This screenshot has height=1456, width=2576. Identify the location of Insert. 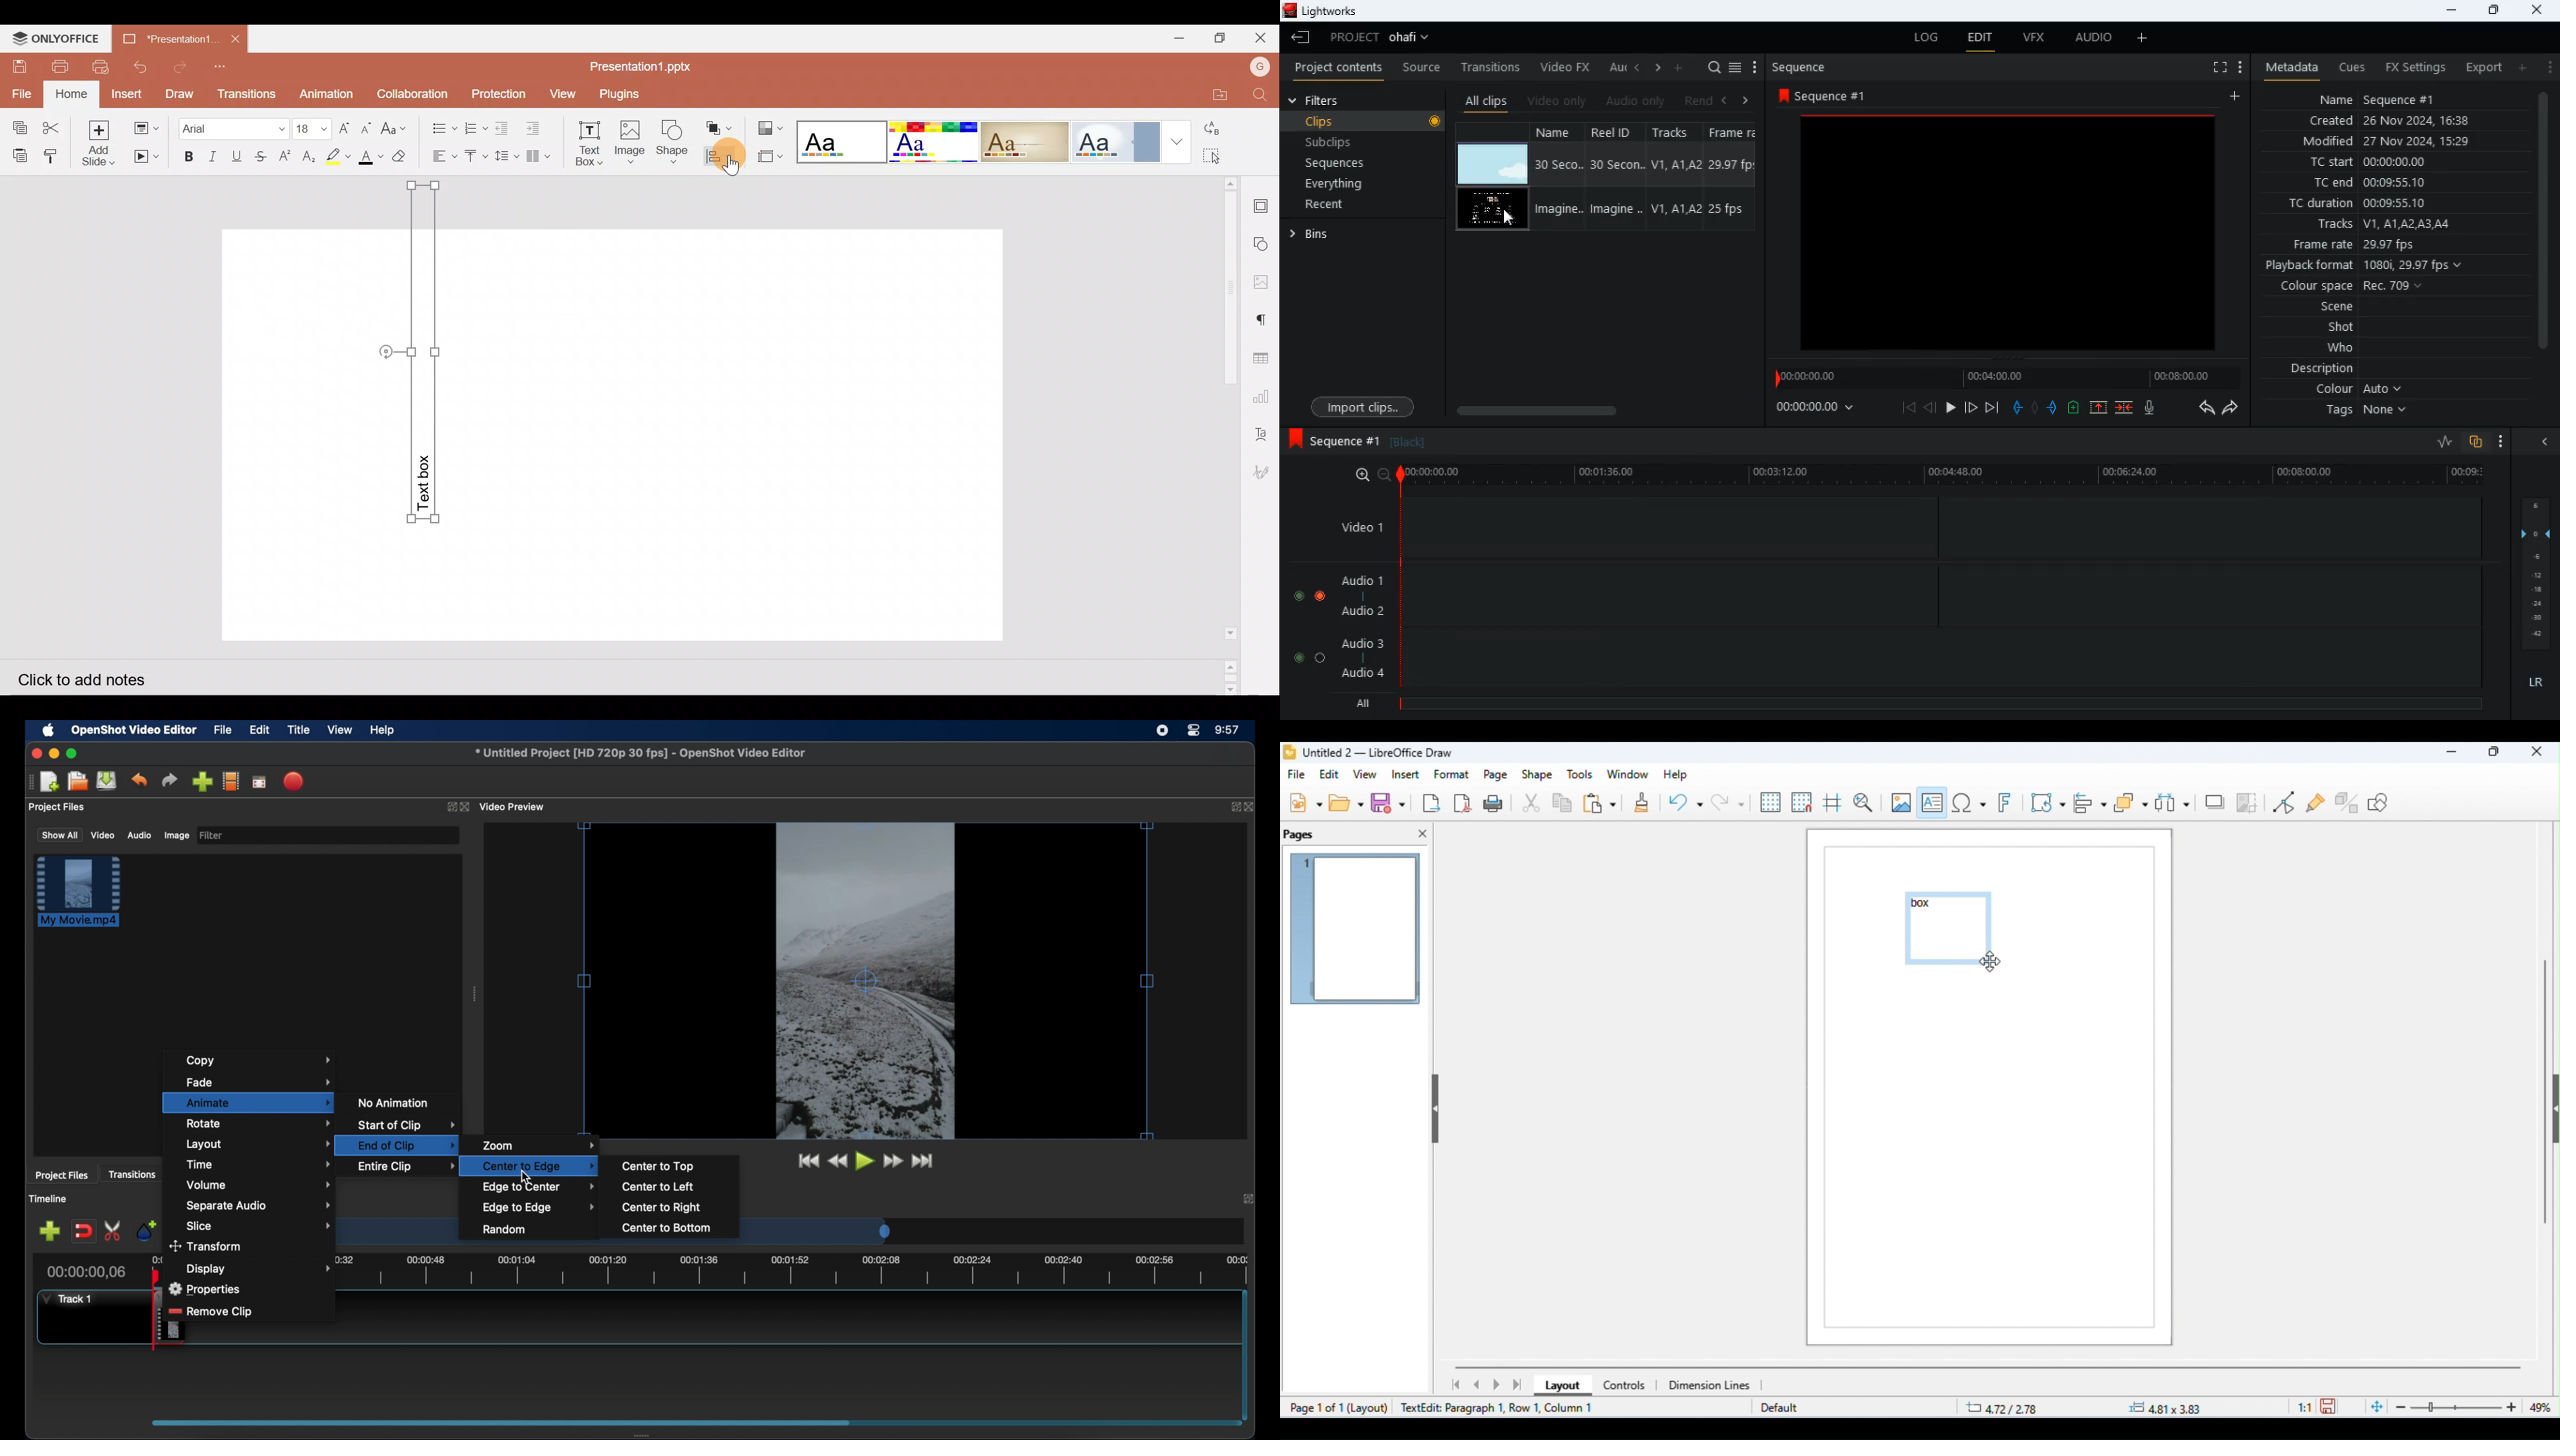
(127, 94).